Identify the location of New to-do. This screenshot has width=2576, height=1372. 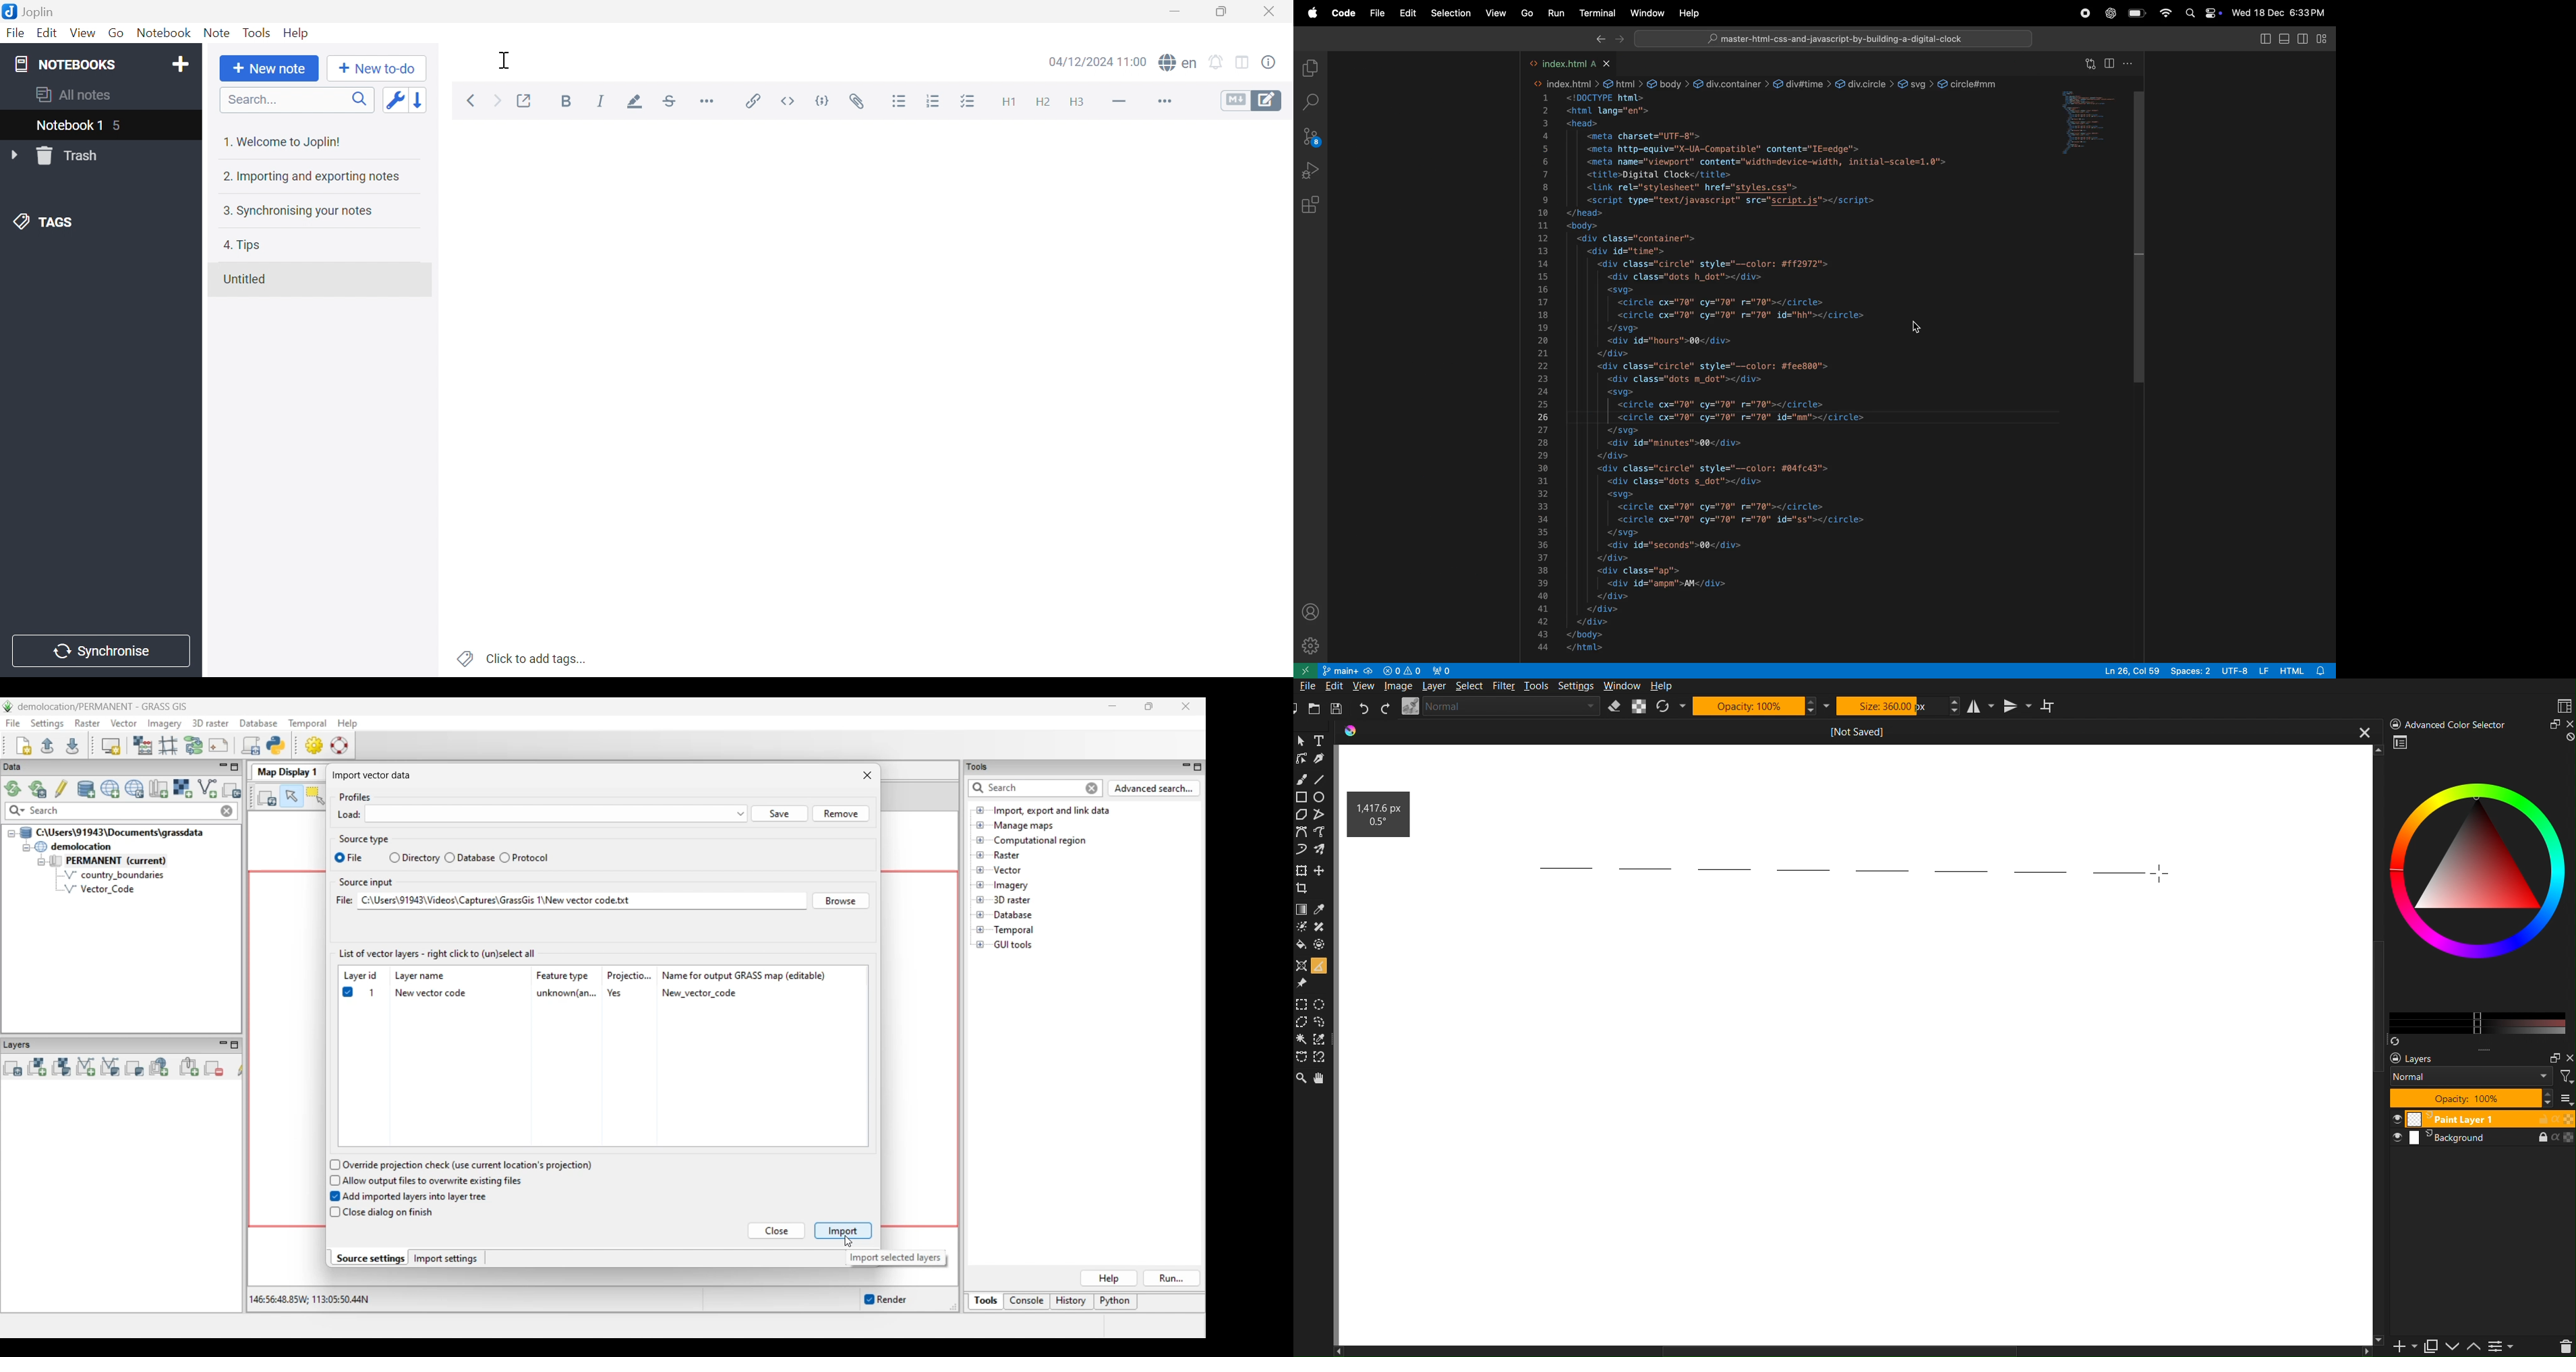
(378, 67).